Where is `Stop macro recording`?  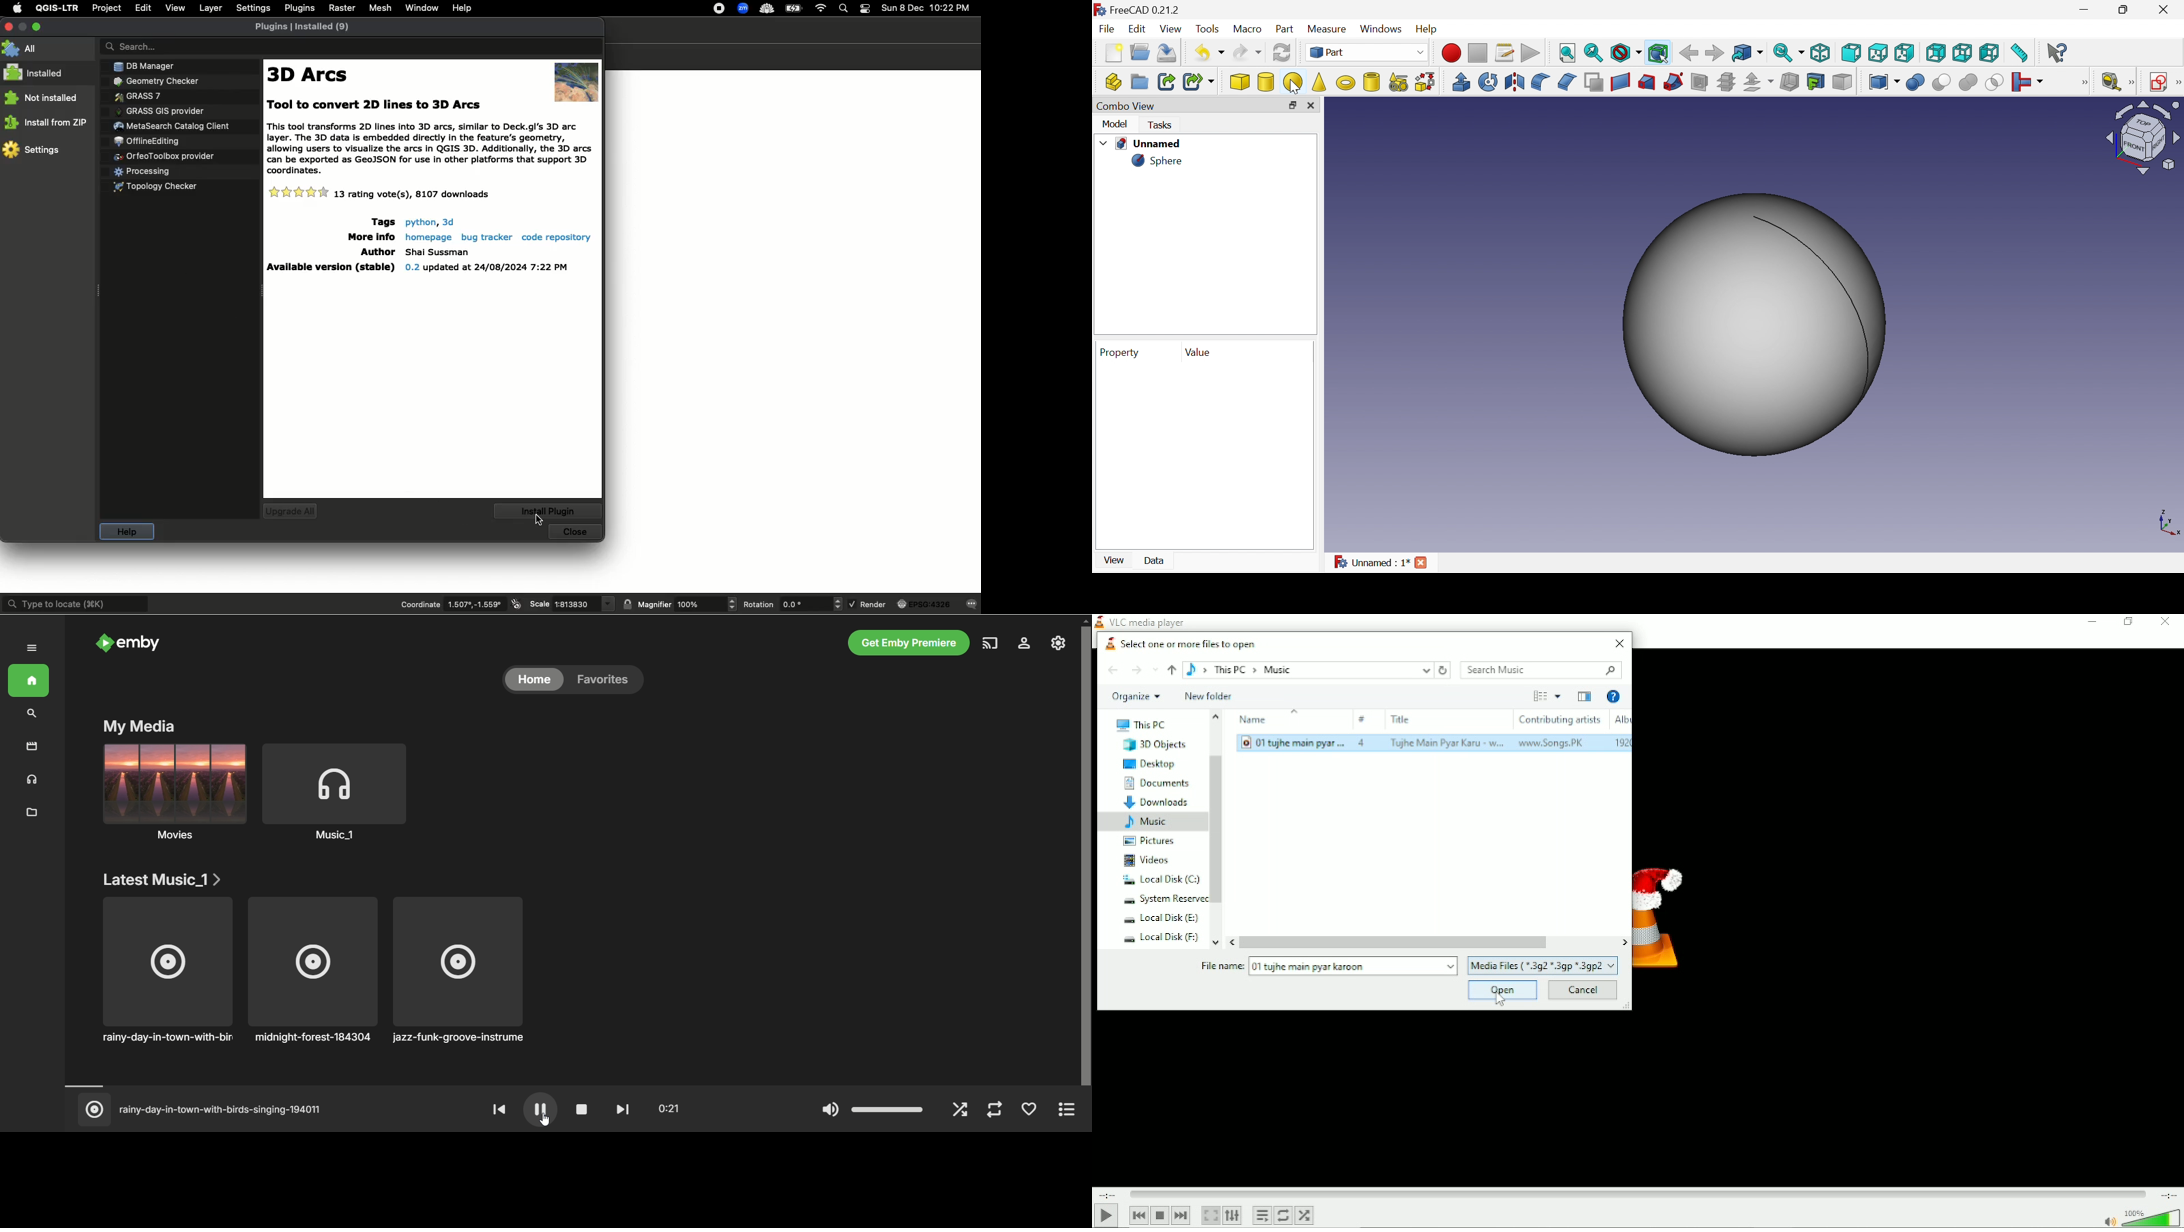
Stop macro recording is located at coordinates (1478, 52).